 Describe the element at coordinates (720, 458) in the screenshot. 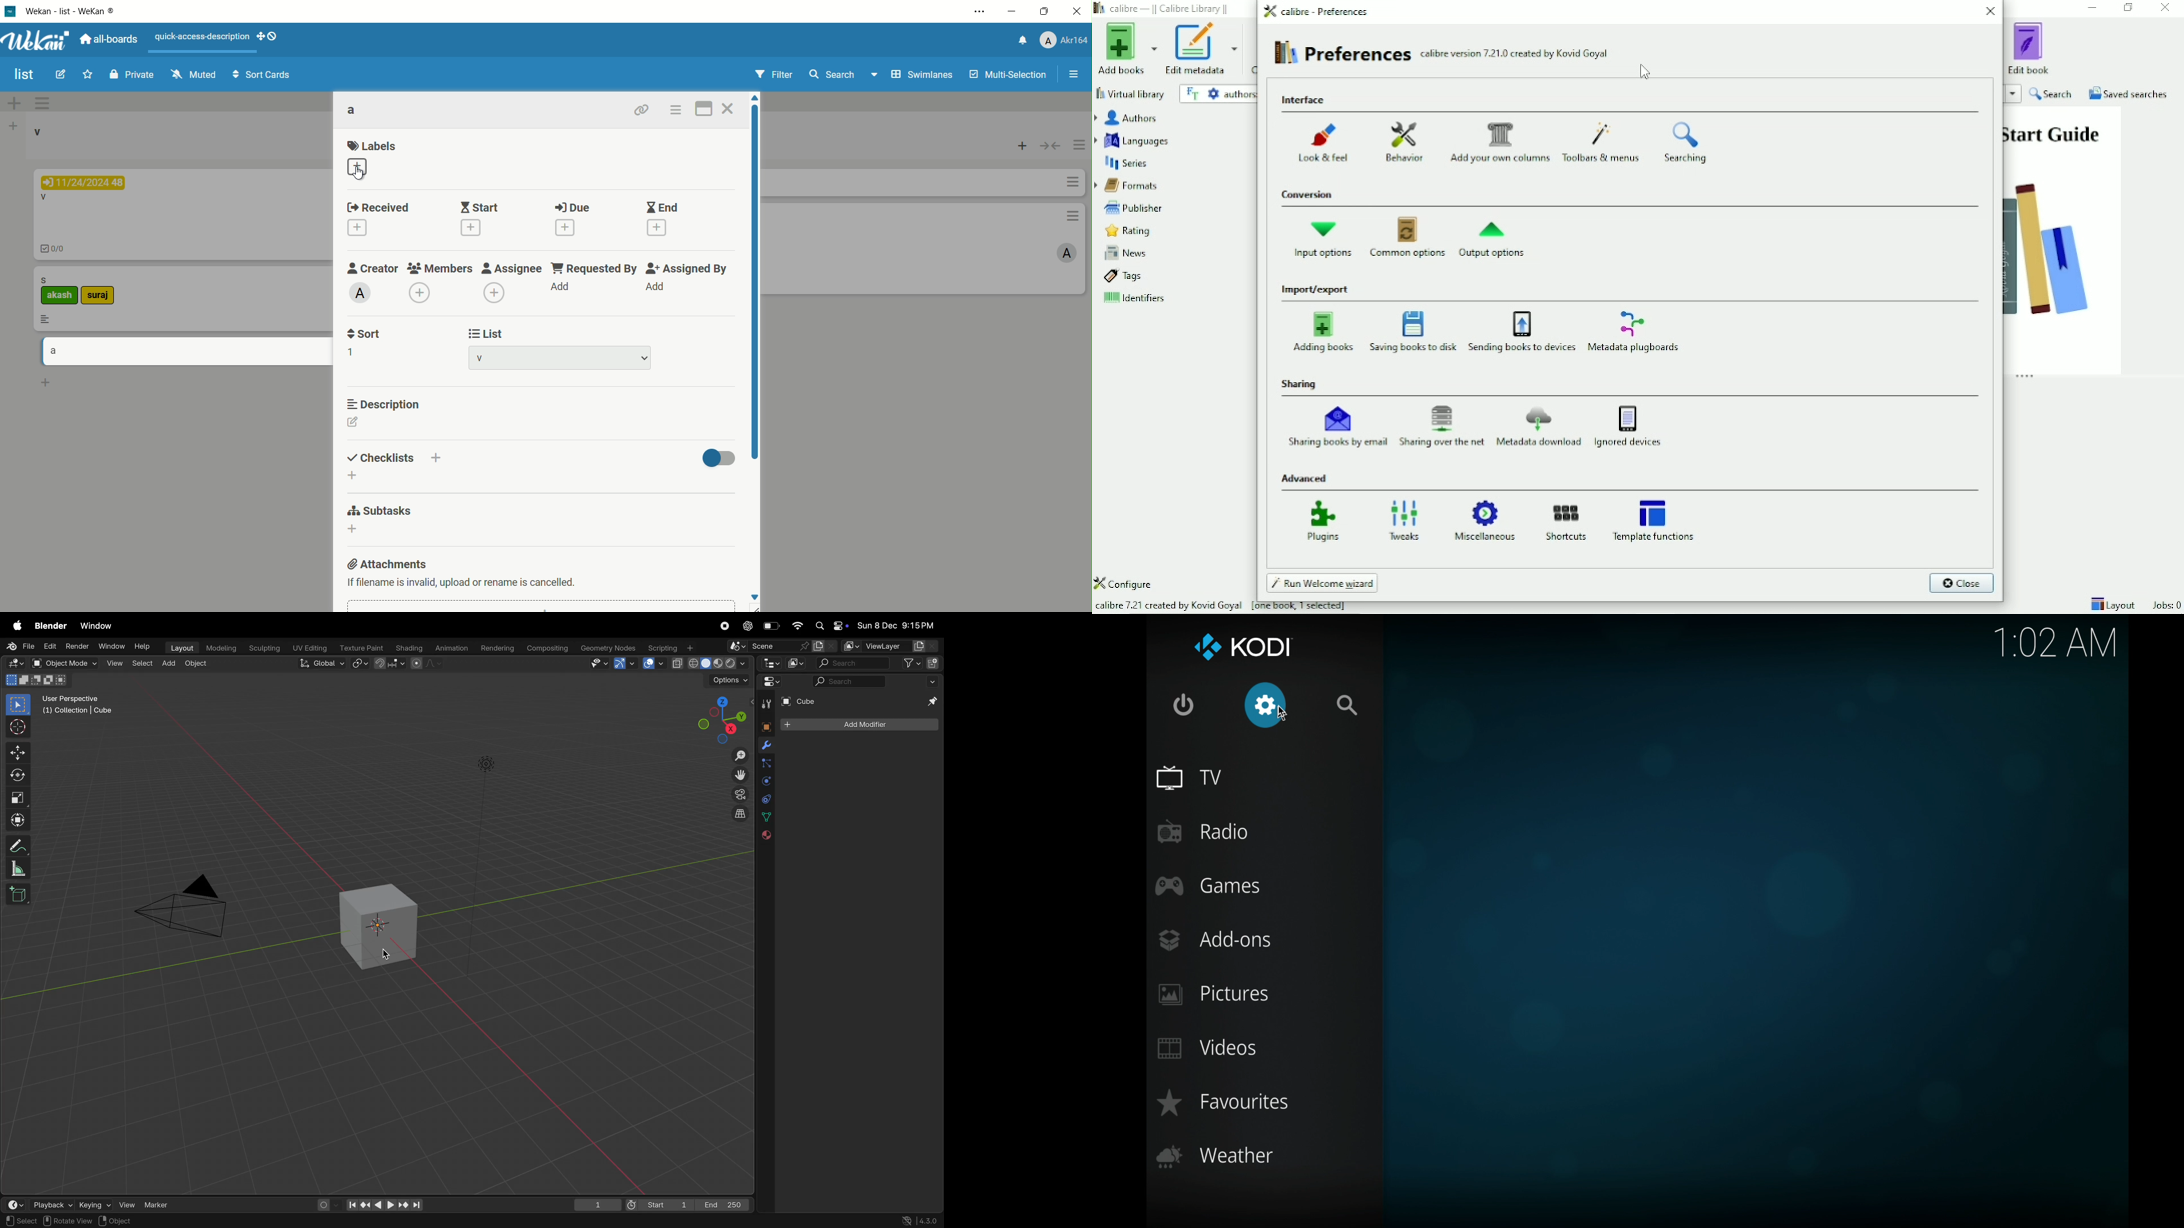

I see `toggle button` at that location.